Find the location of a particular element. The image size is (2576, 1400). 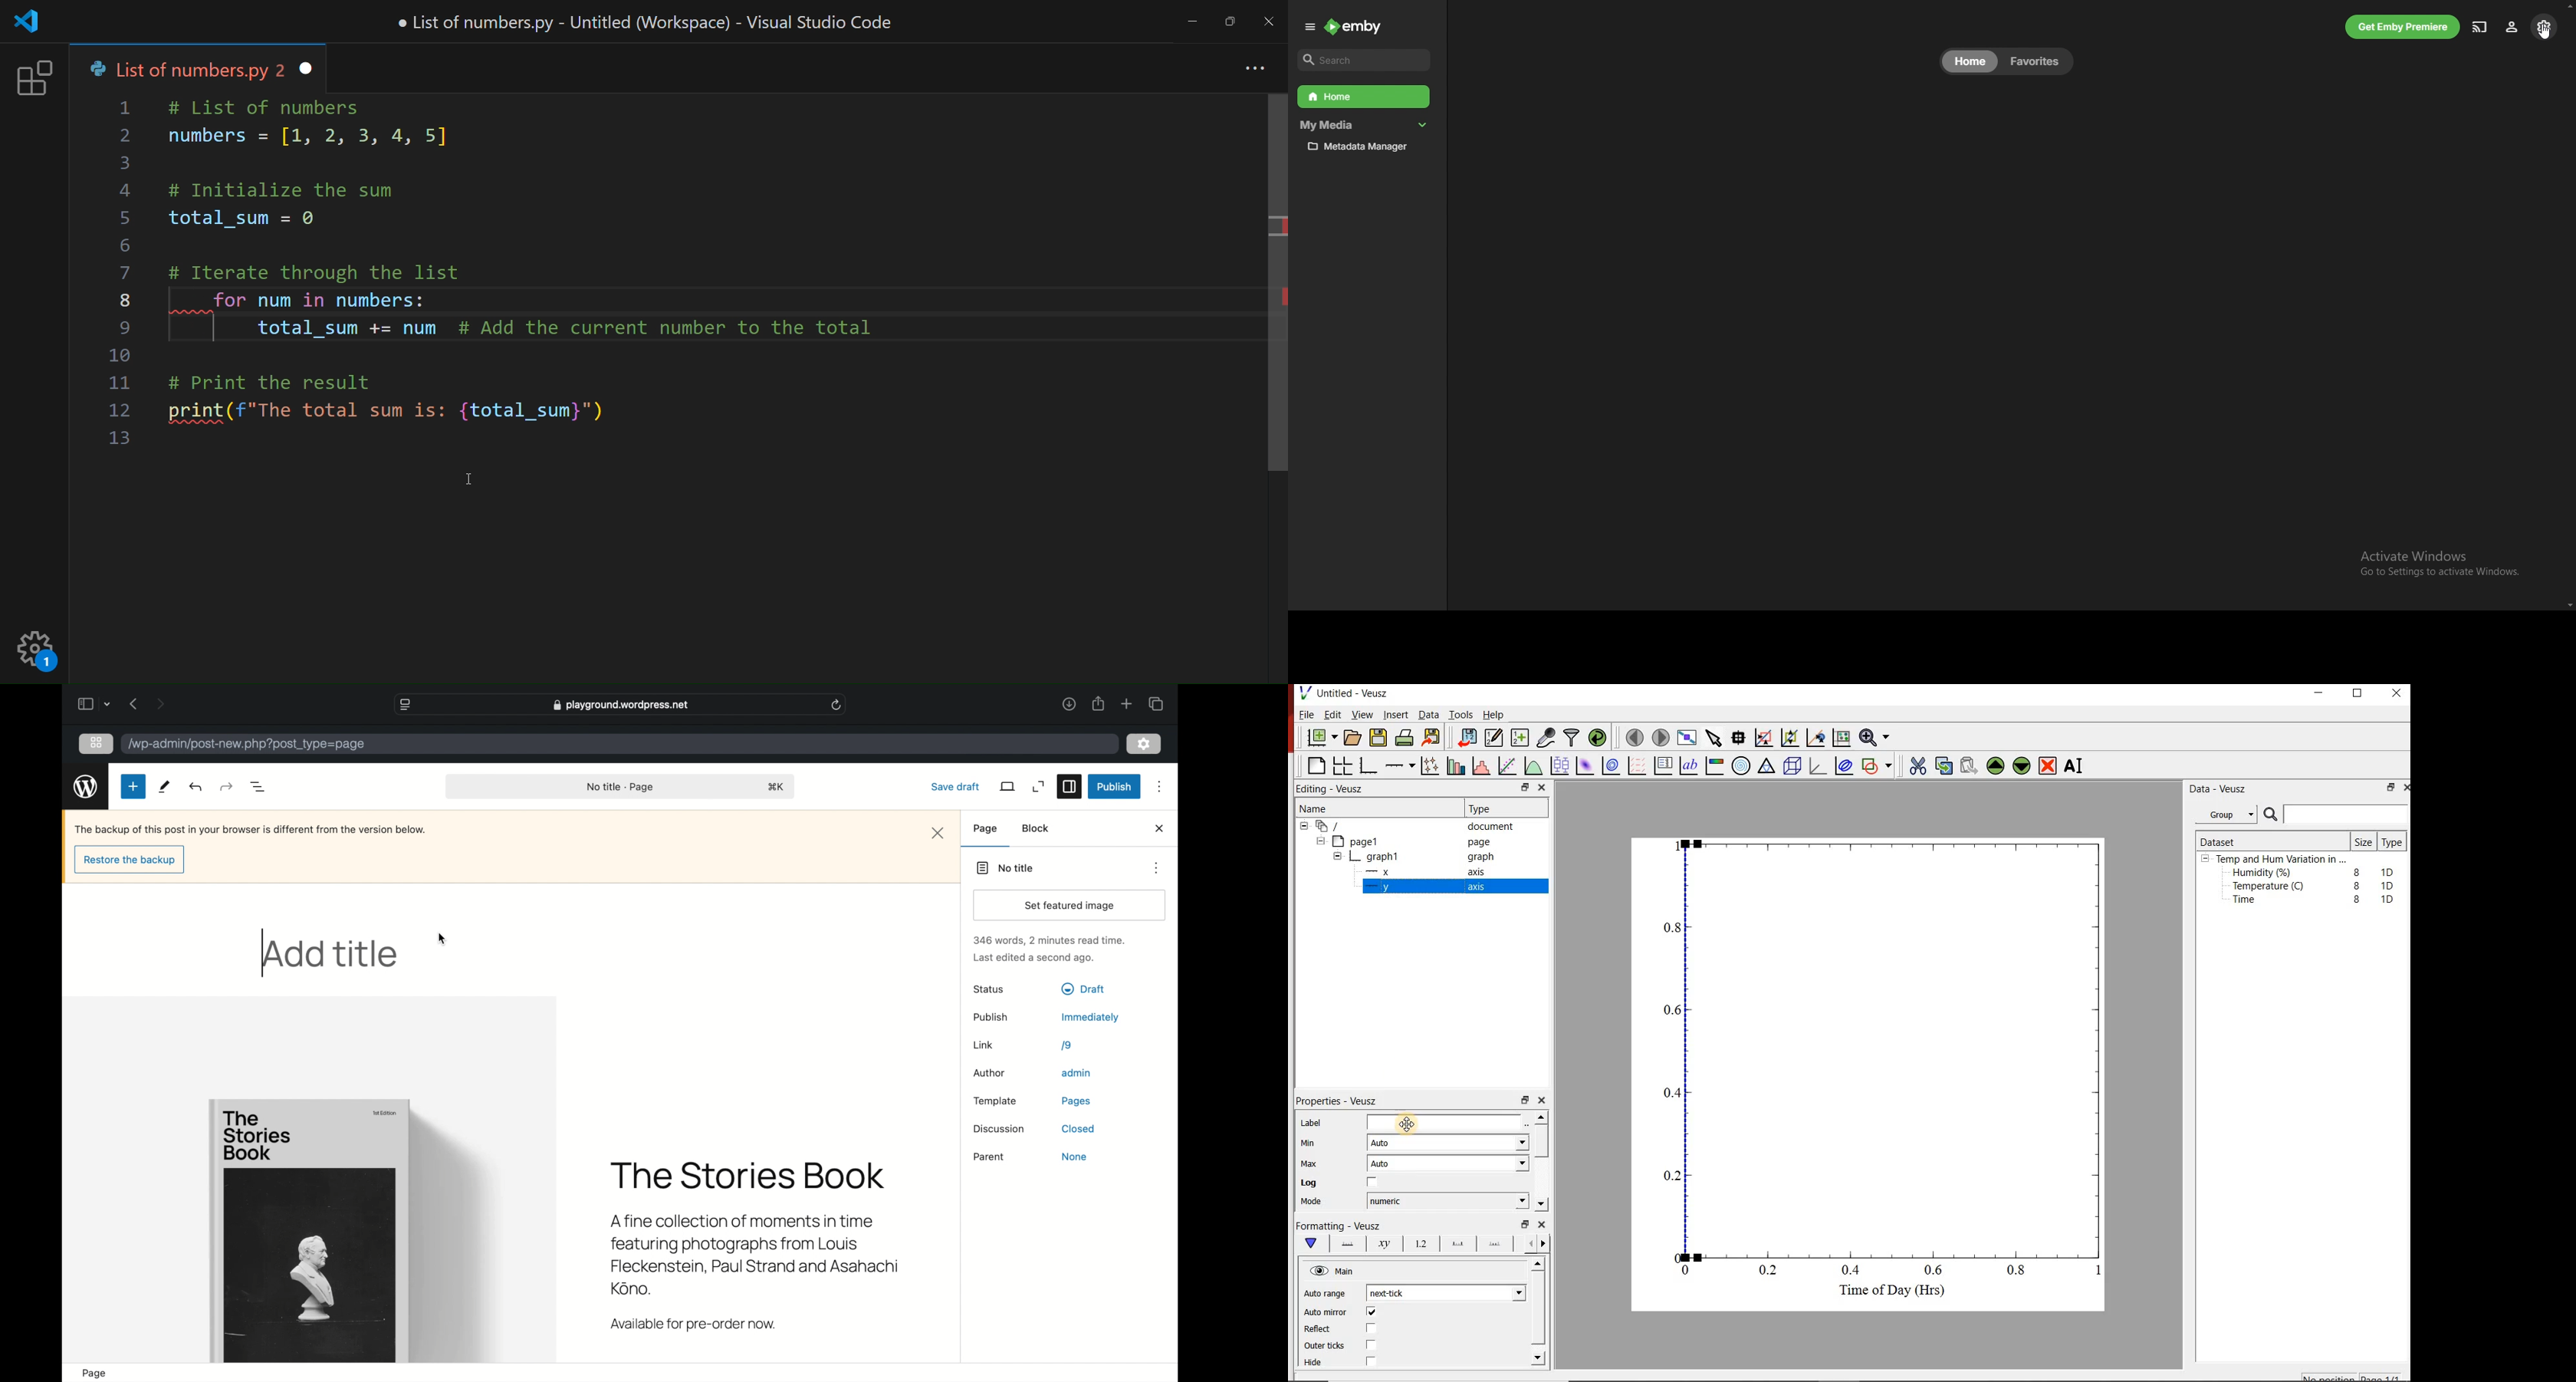

previous page is located at coordinates (135, 705).